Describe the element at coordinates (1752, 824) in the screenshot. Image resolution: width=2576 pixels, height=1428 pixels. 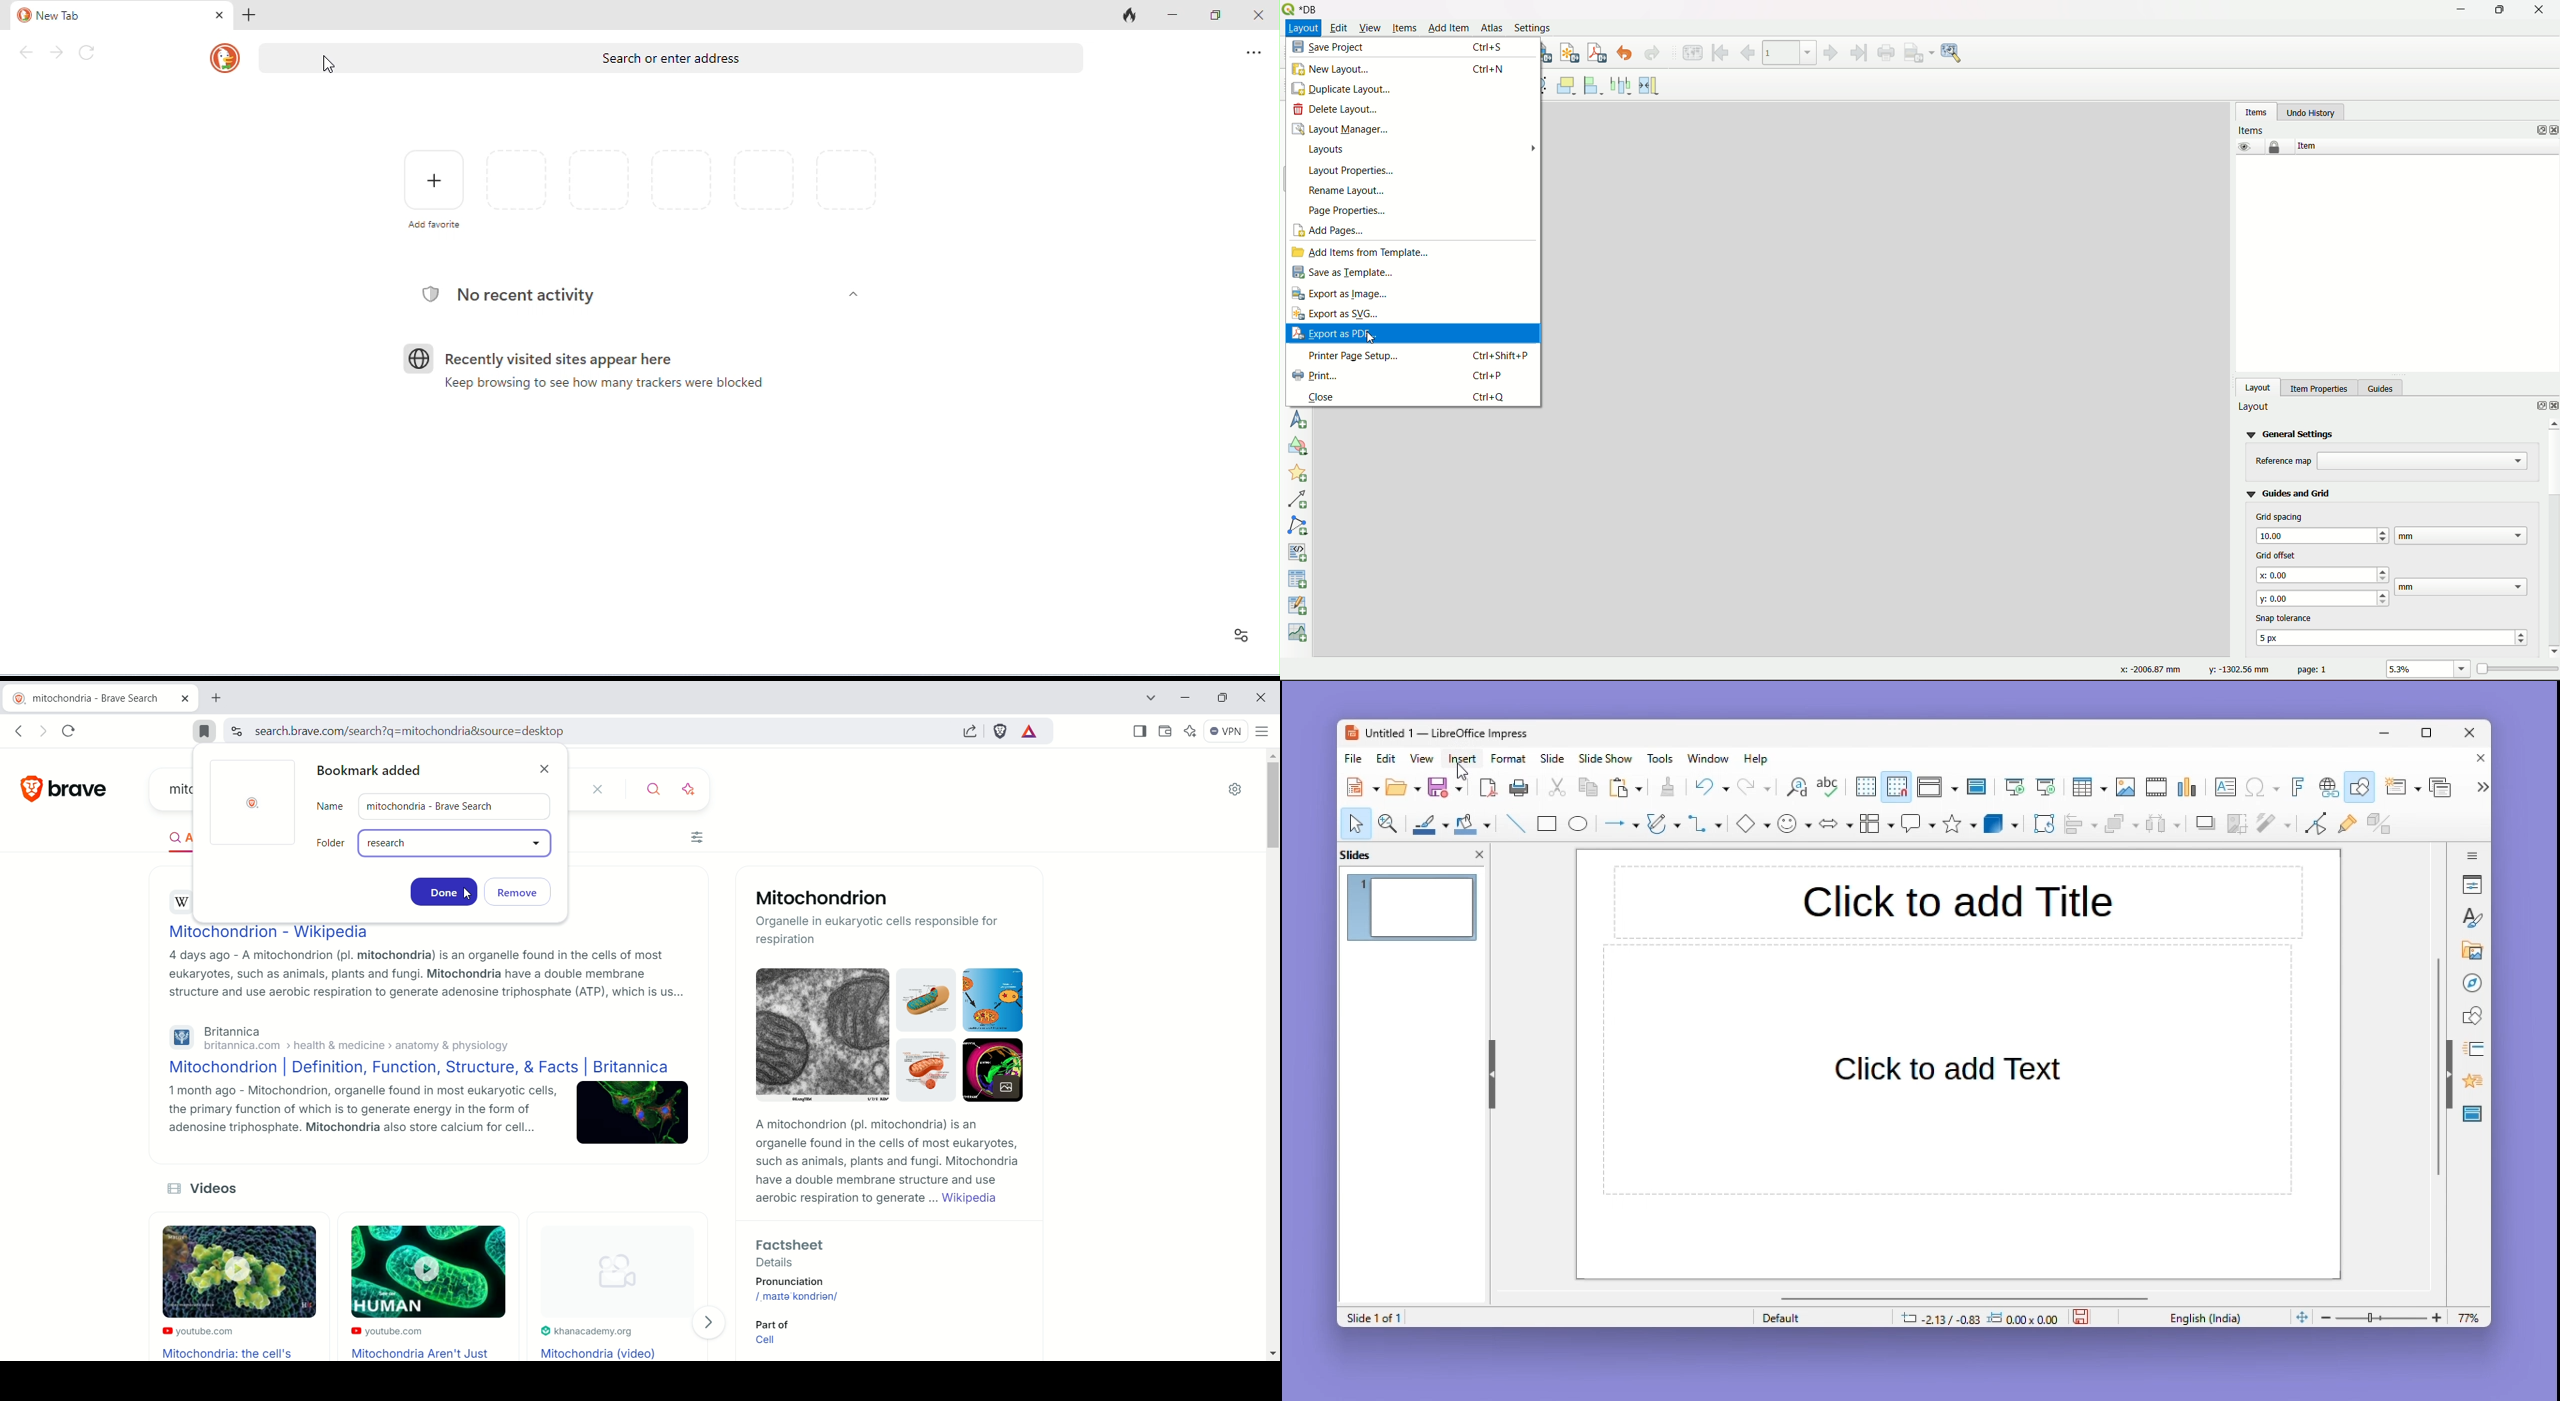
I see `Diamond` at that location.